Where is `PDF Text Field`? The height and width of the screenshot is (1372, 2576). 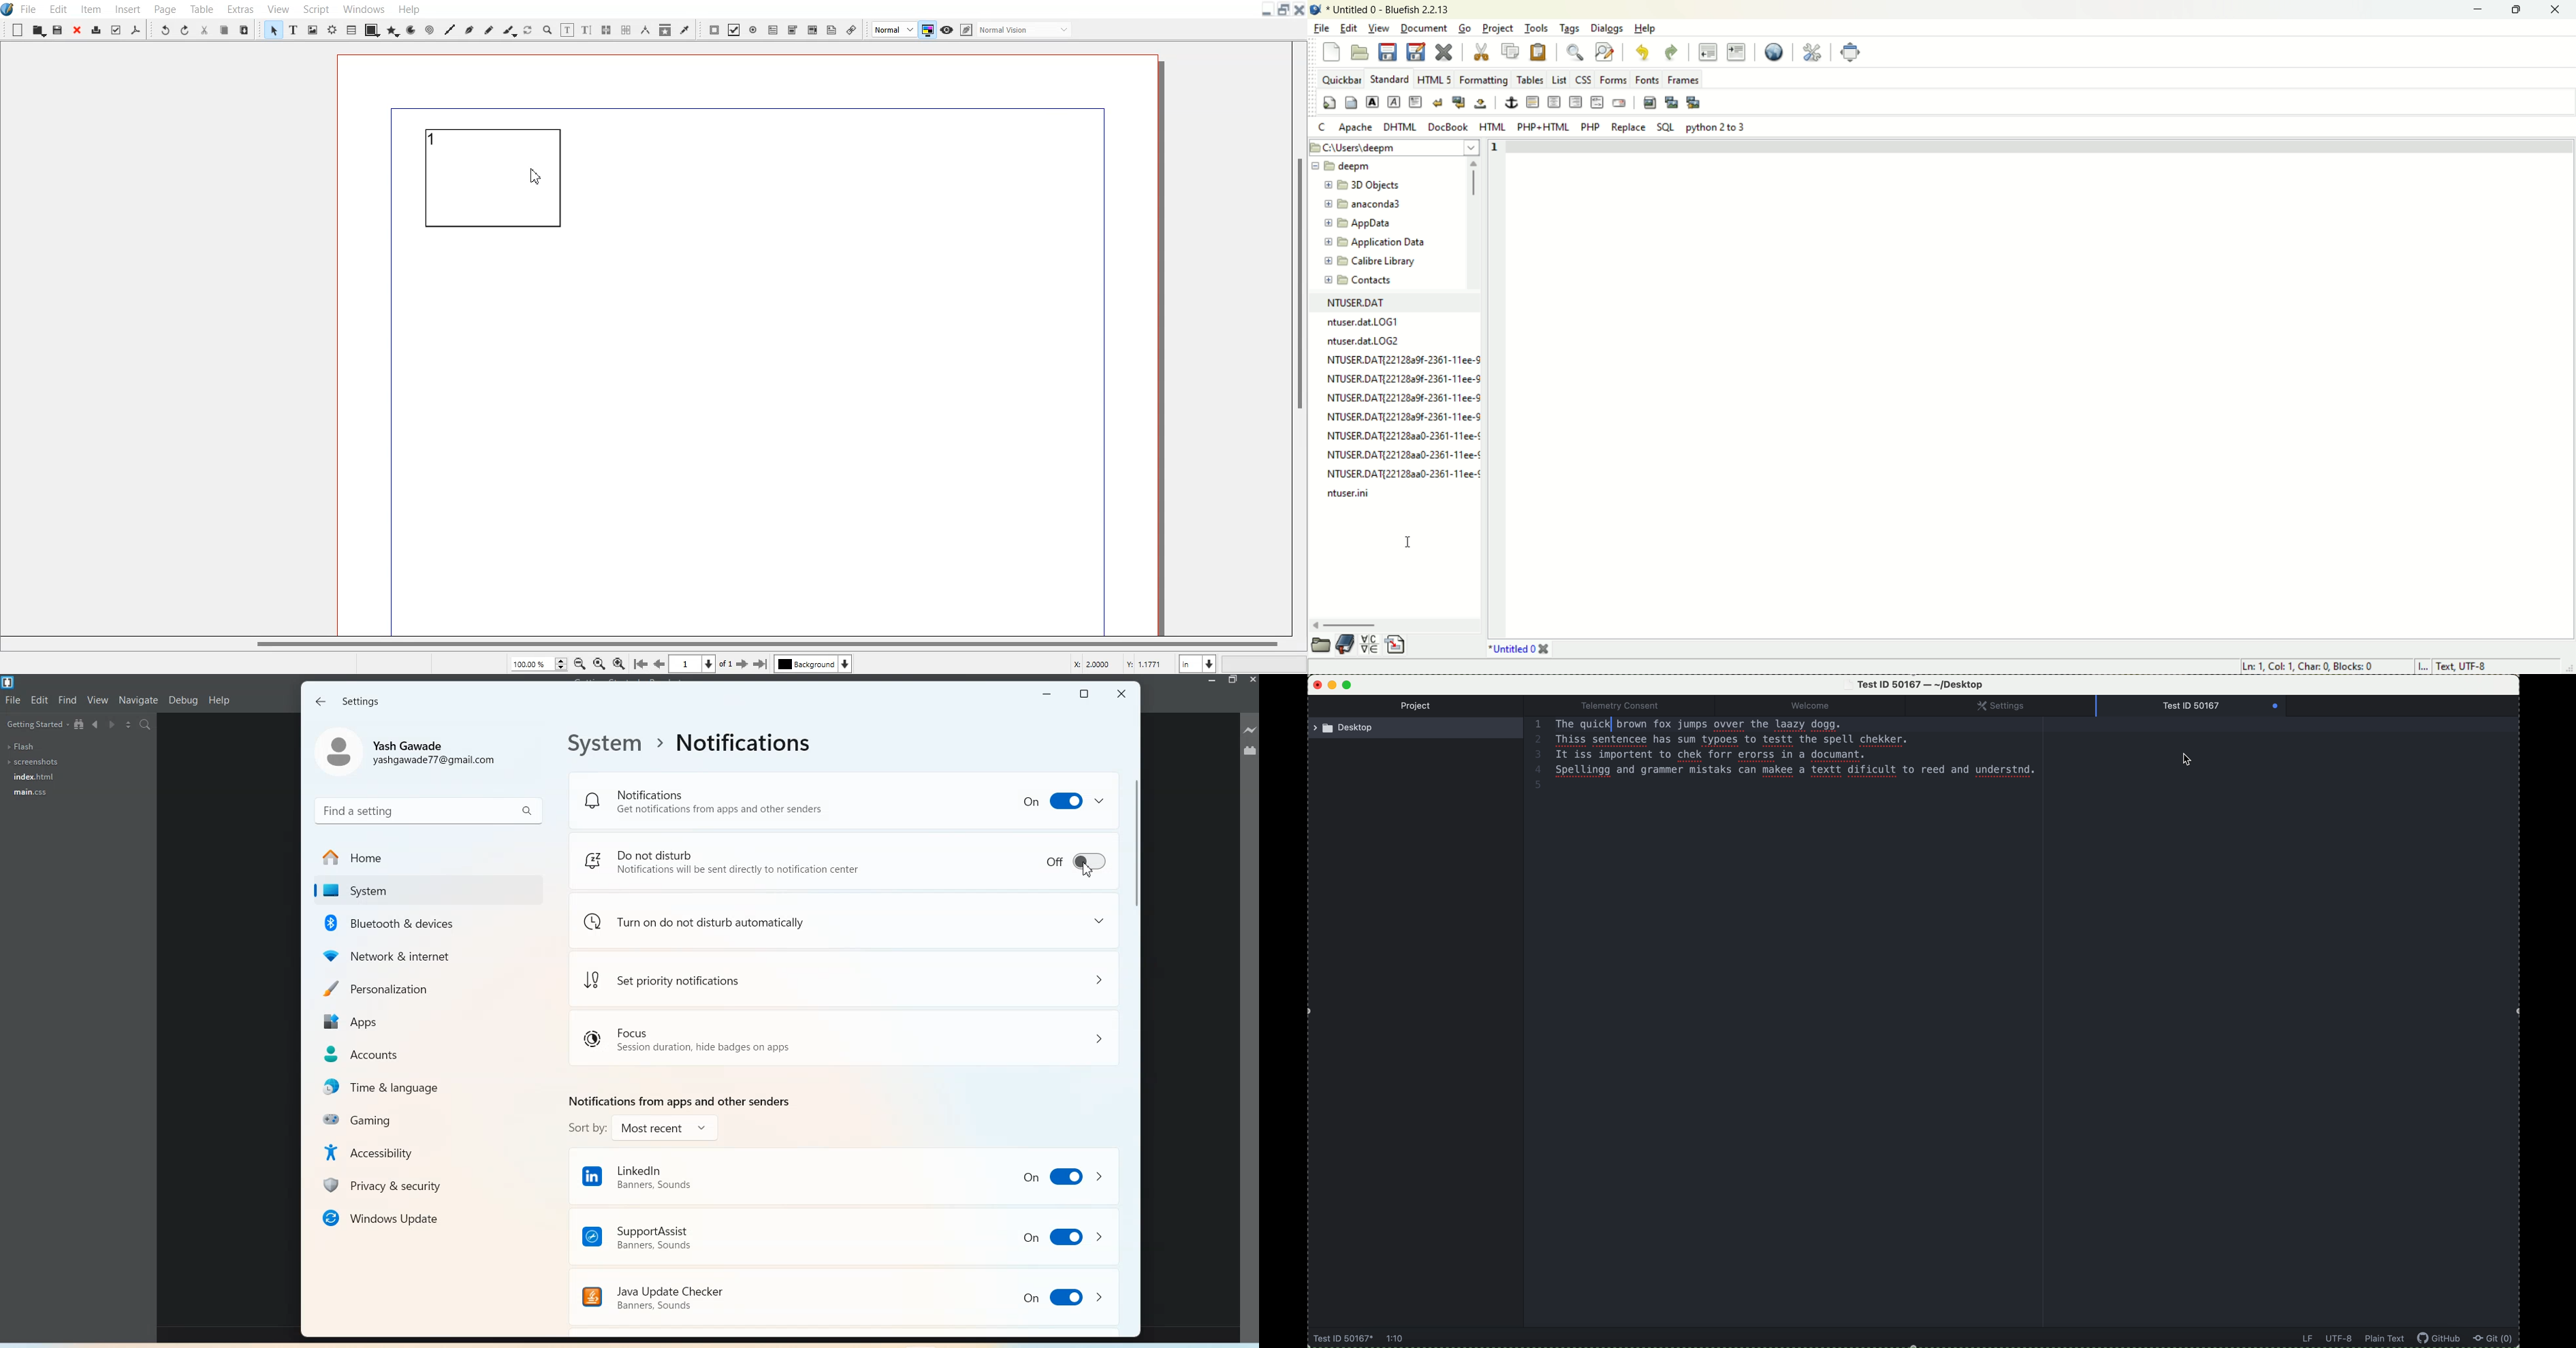
PDF Text Field is located at coordinates (773, 29).